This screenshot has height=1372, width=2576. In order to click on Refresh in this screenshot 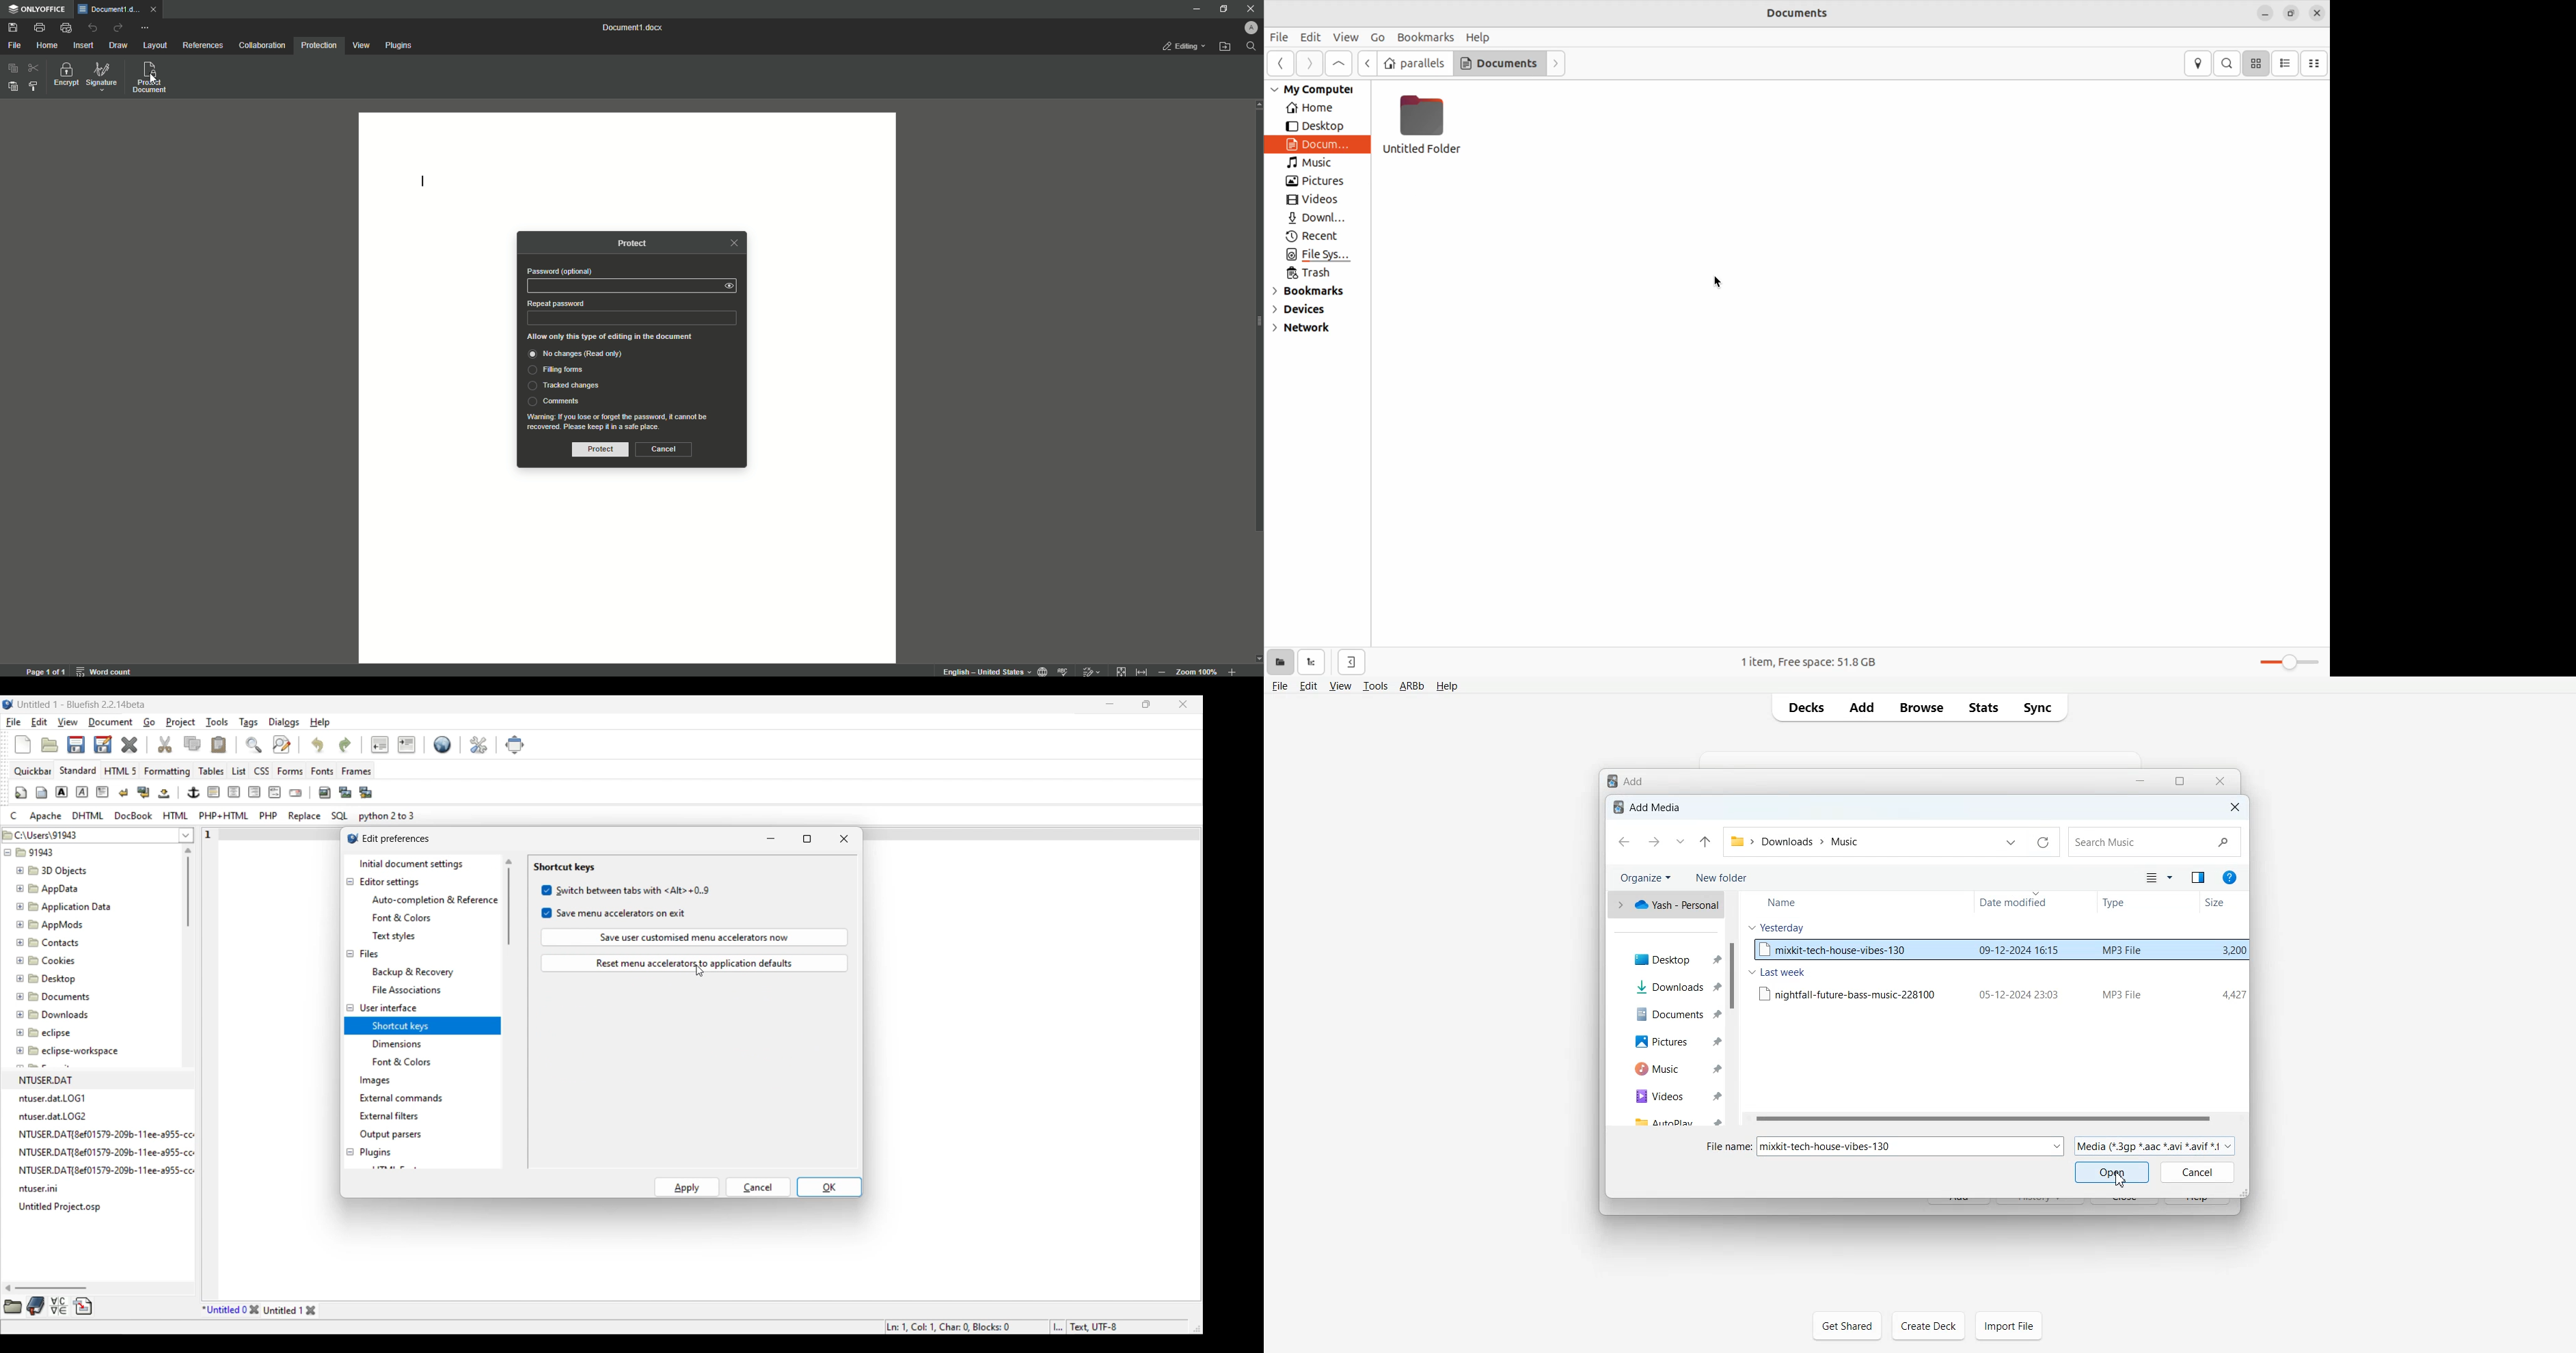, I will do `click(2043, 842)`.